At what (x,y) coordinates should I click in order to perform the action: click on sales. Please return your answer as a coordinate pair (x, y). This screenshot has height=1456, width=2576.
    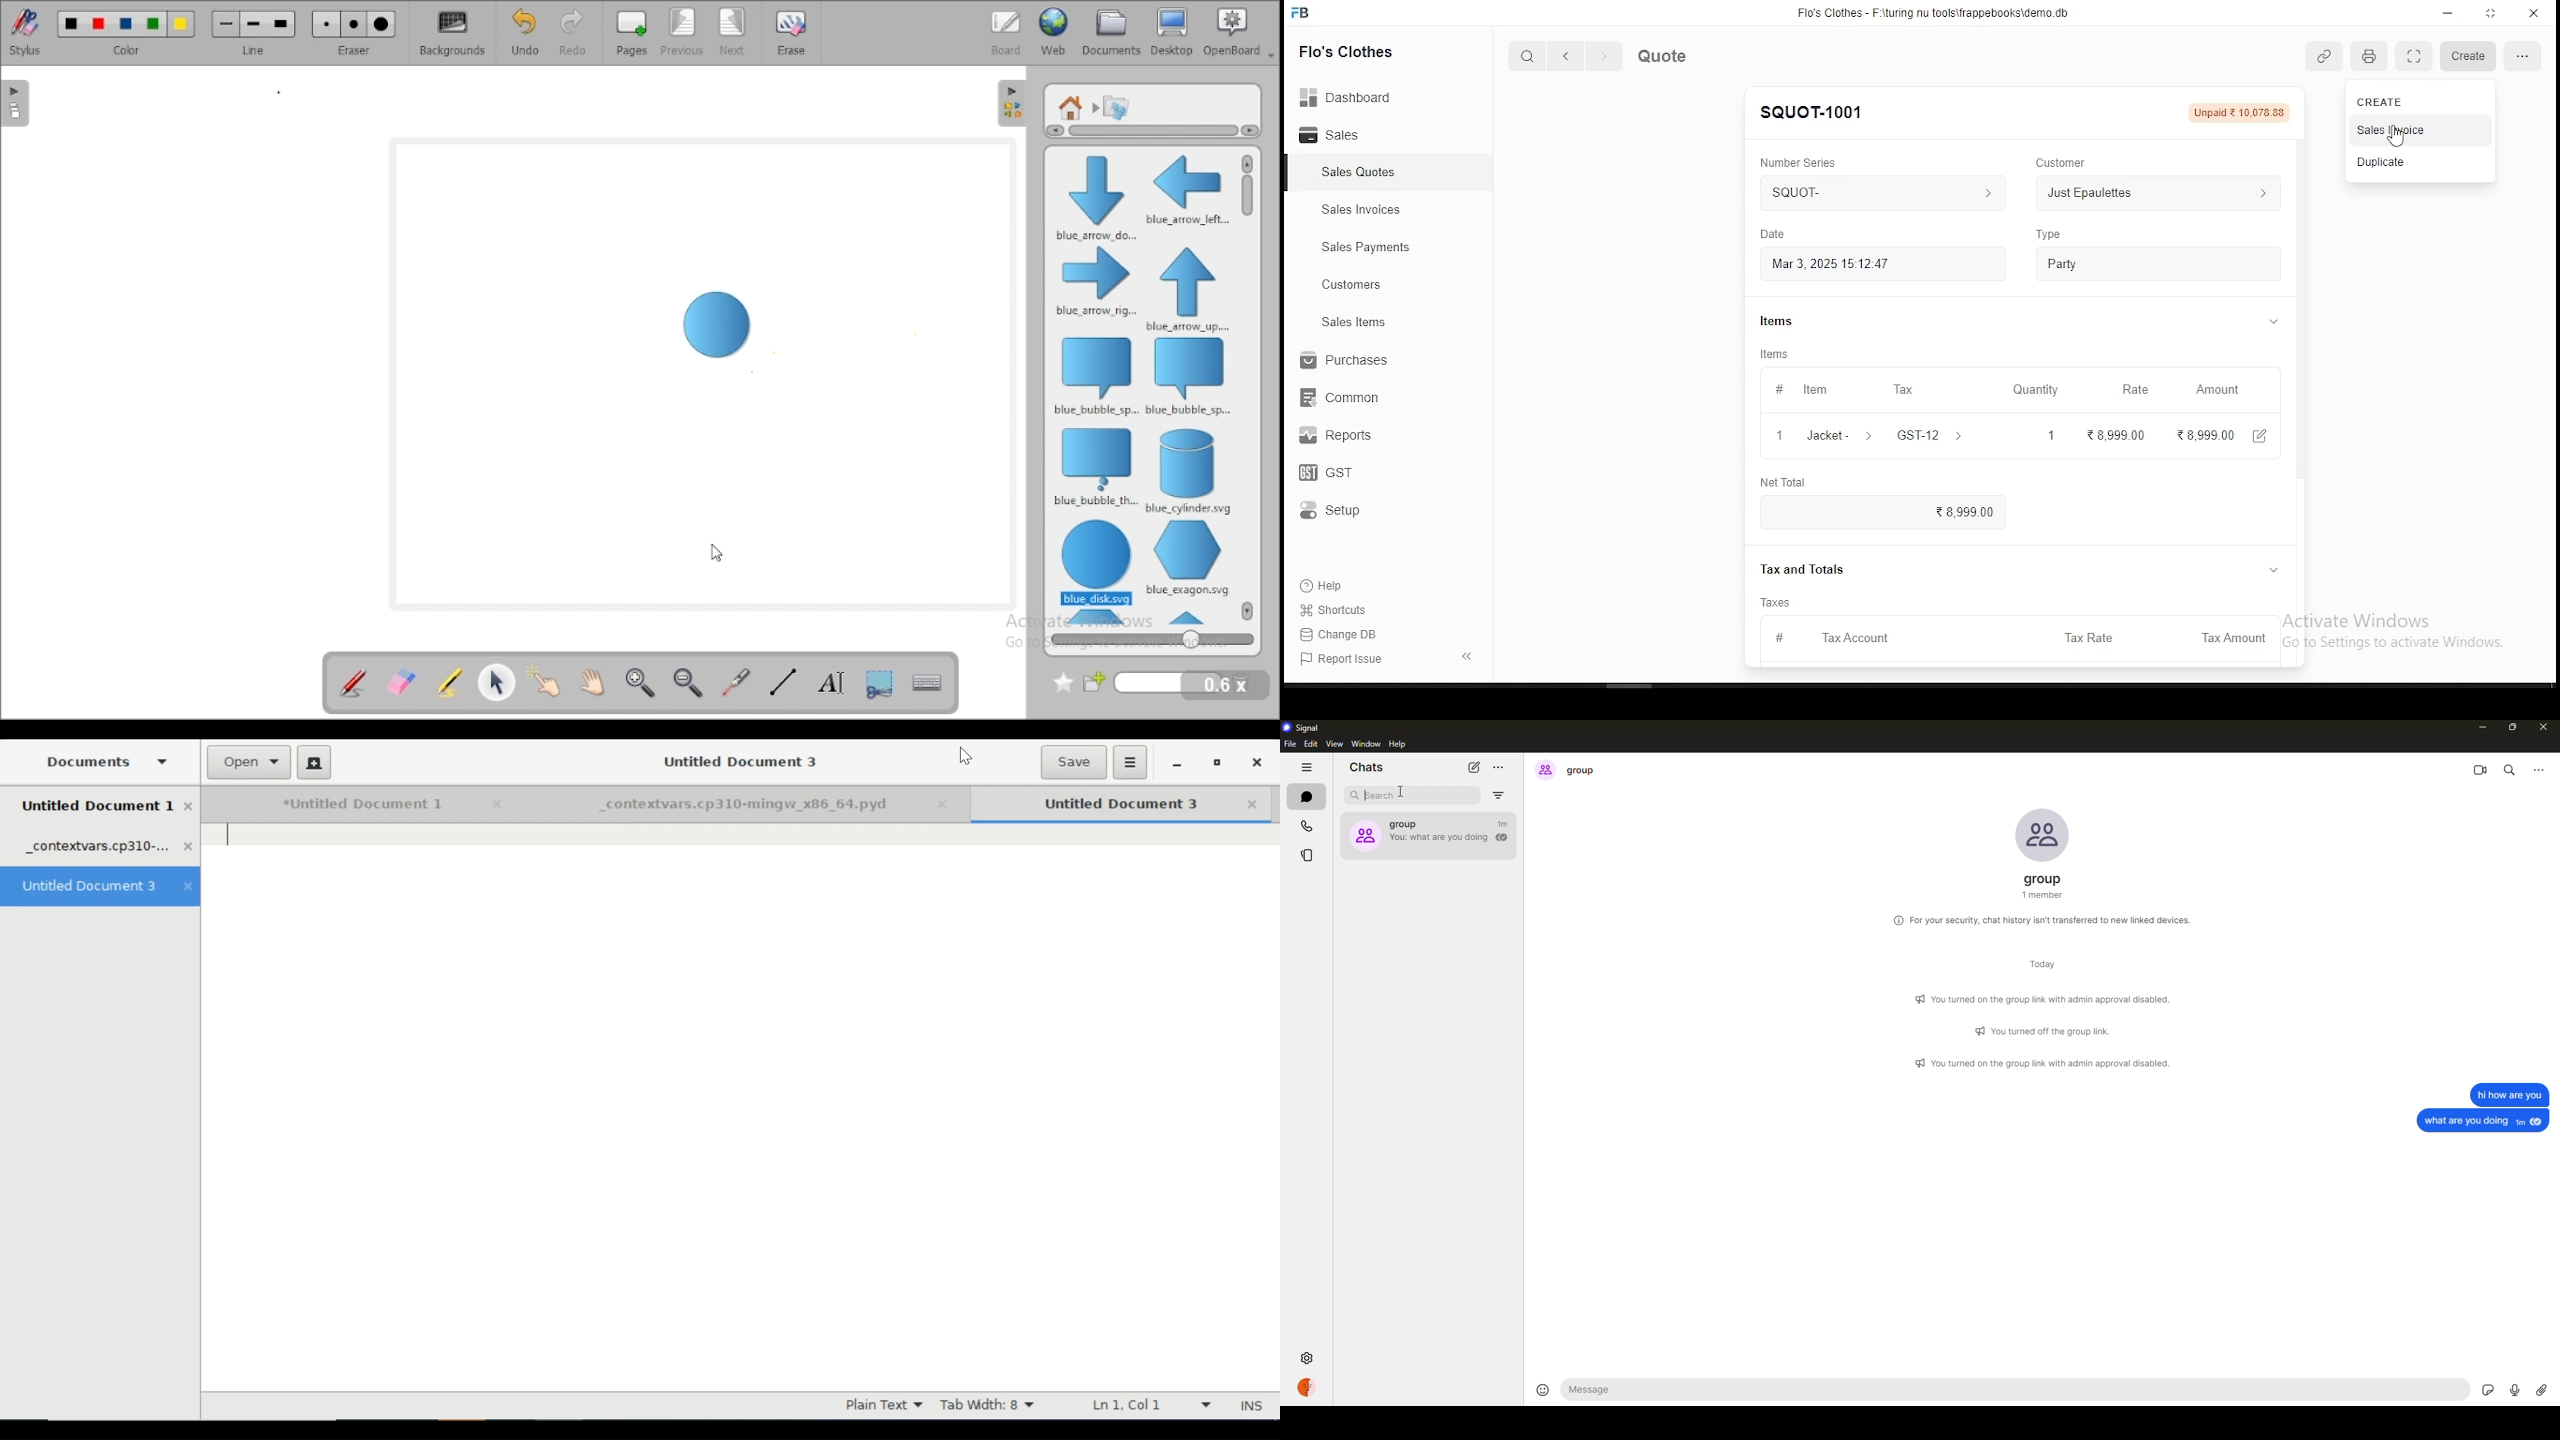
    Looking at the image, I should click on (1344, 135).